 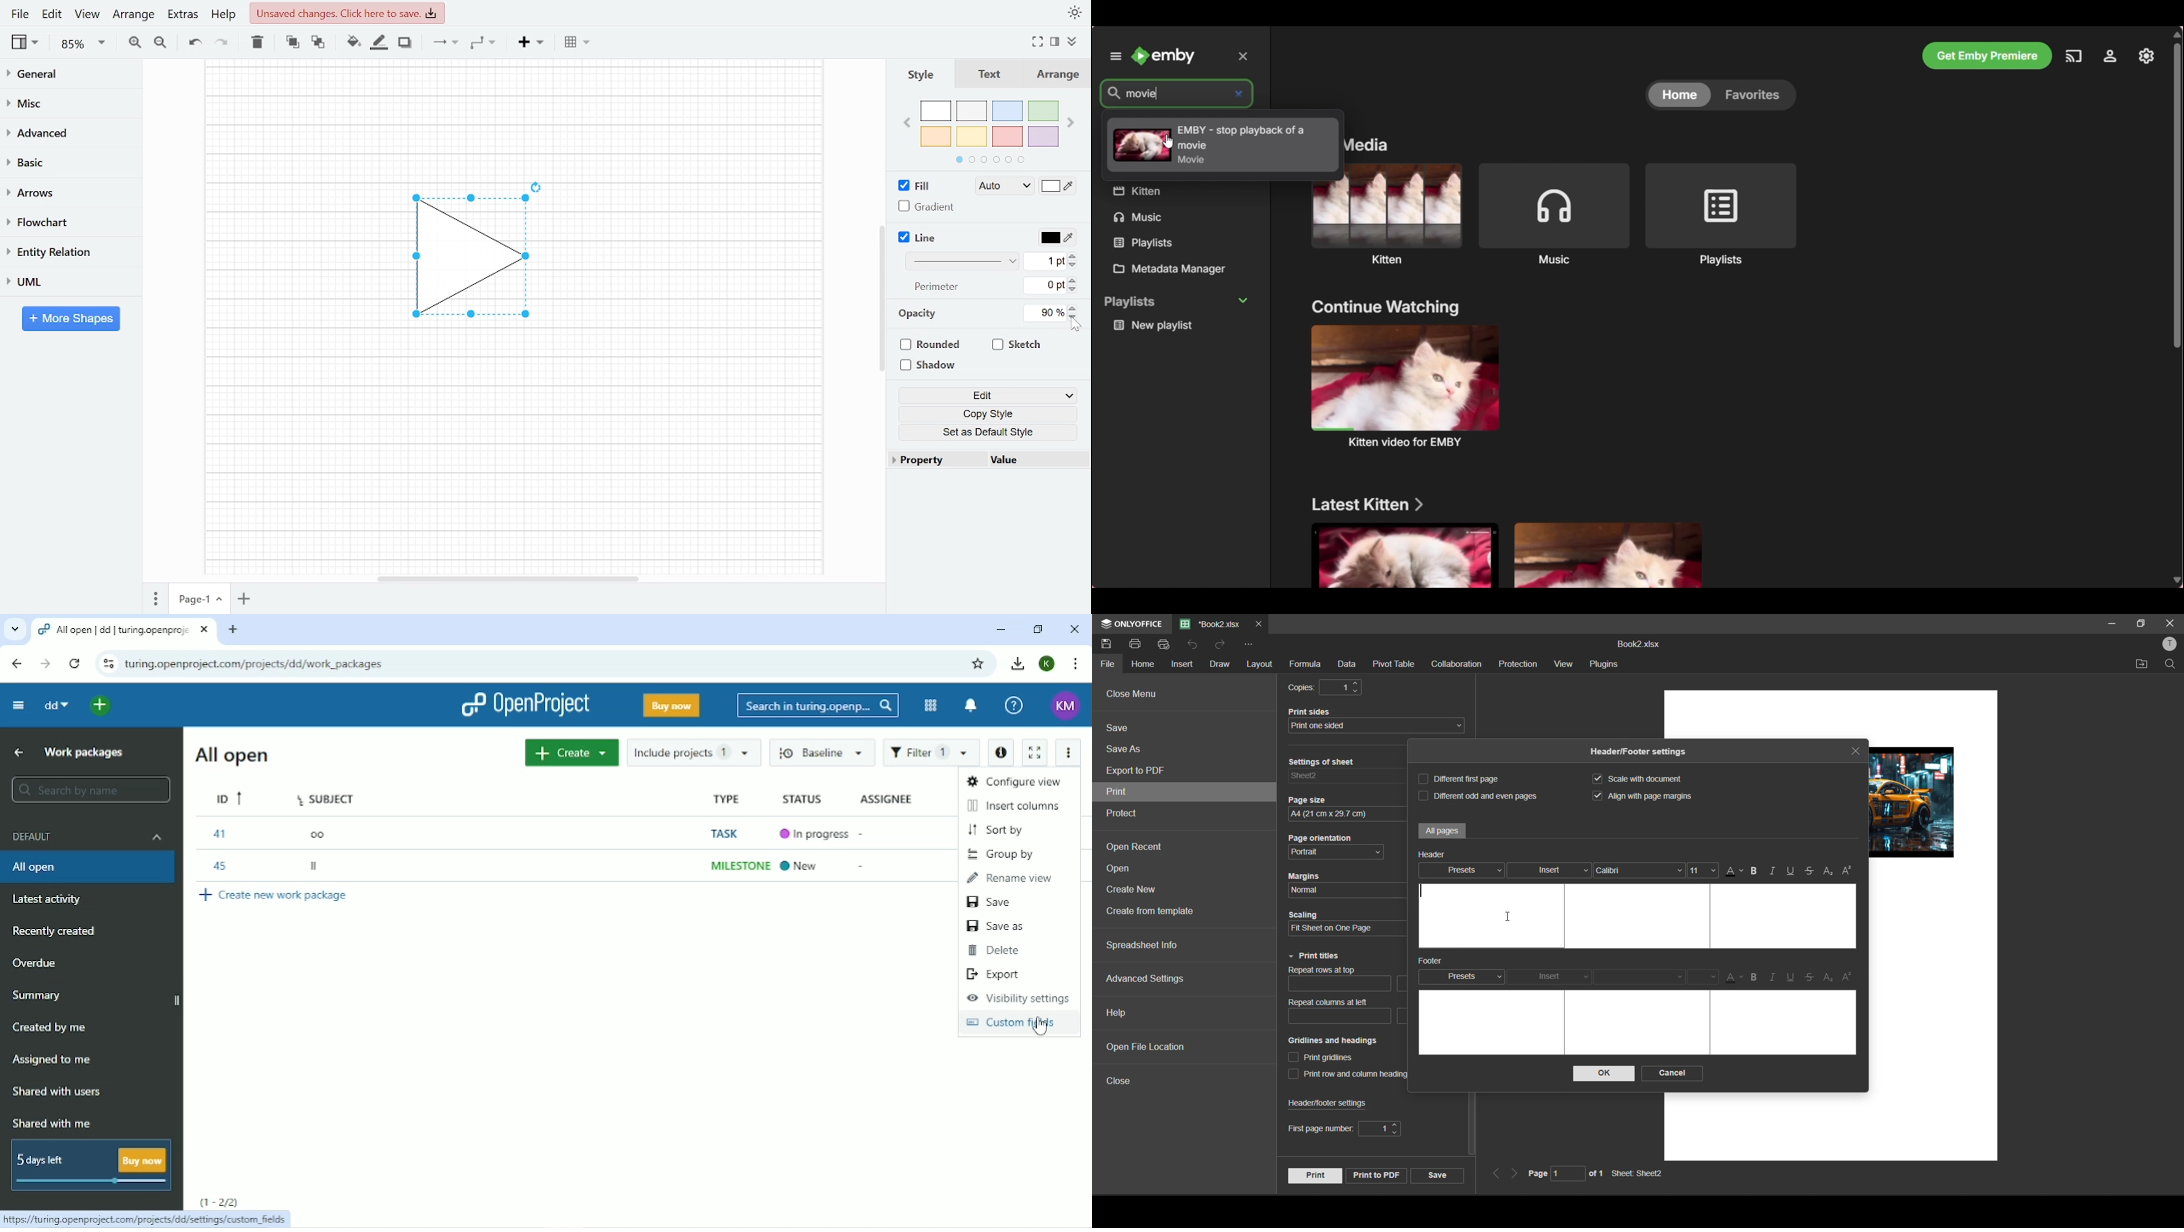 I want to click on Waypoints, so click(x=484, y=42).